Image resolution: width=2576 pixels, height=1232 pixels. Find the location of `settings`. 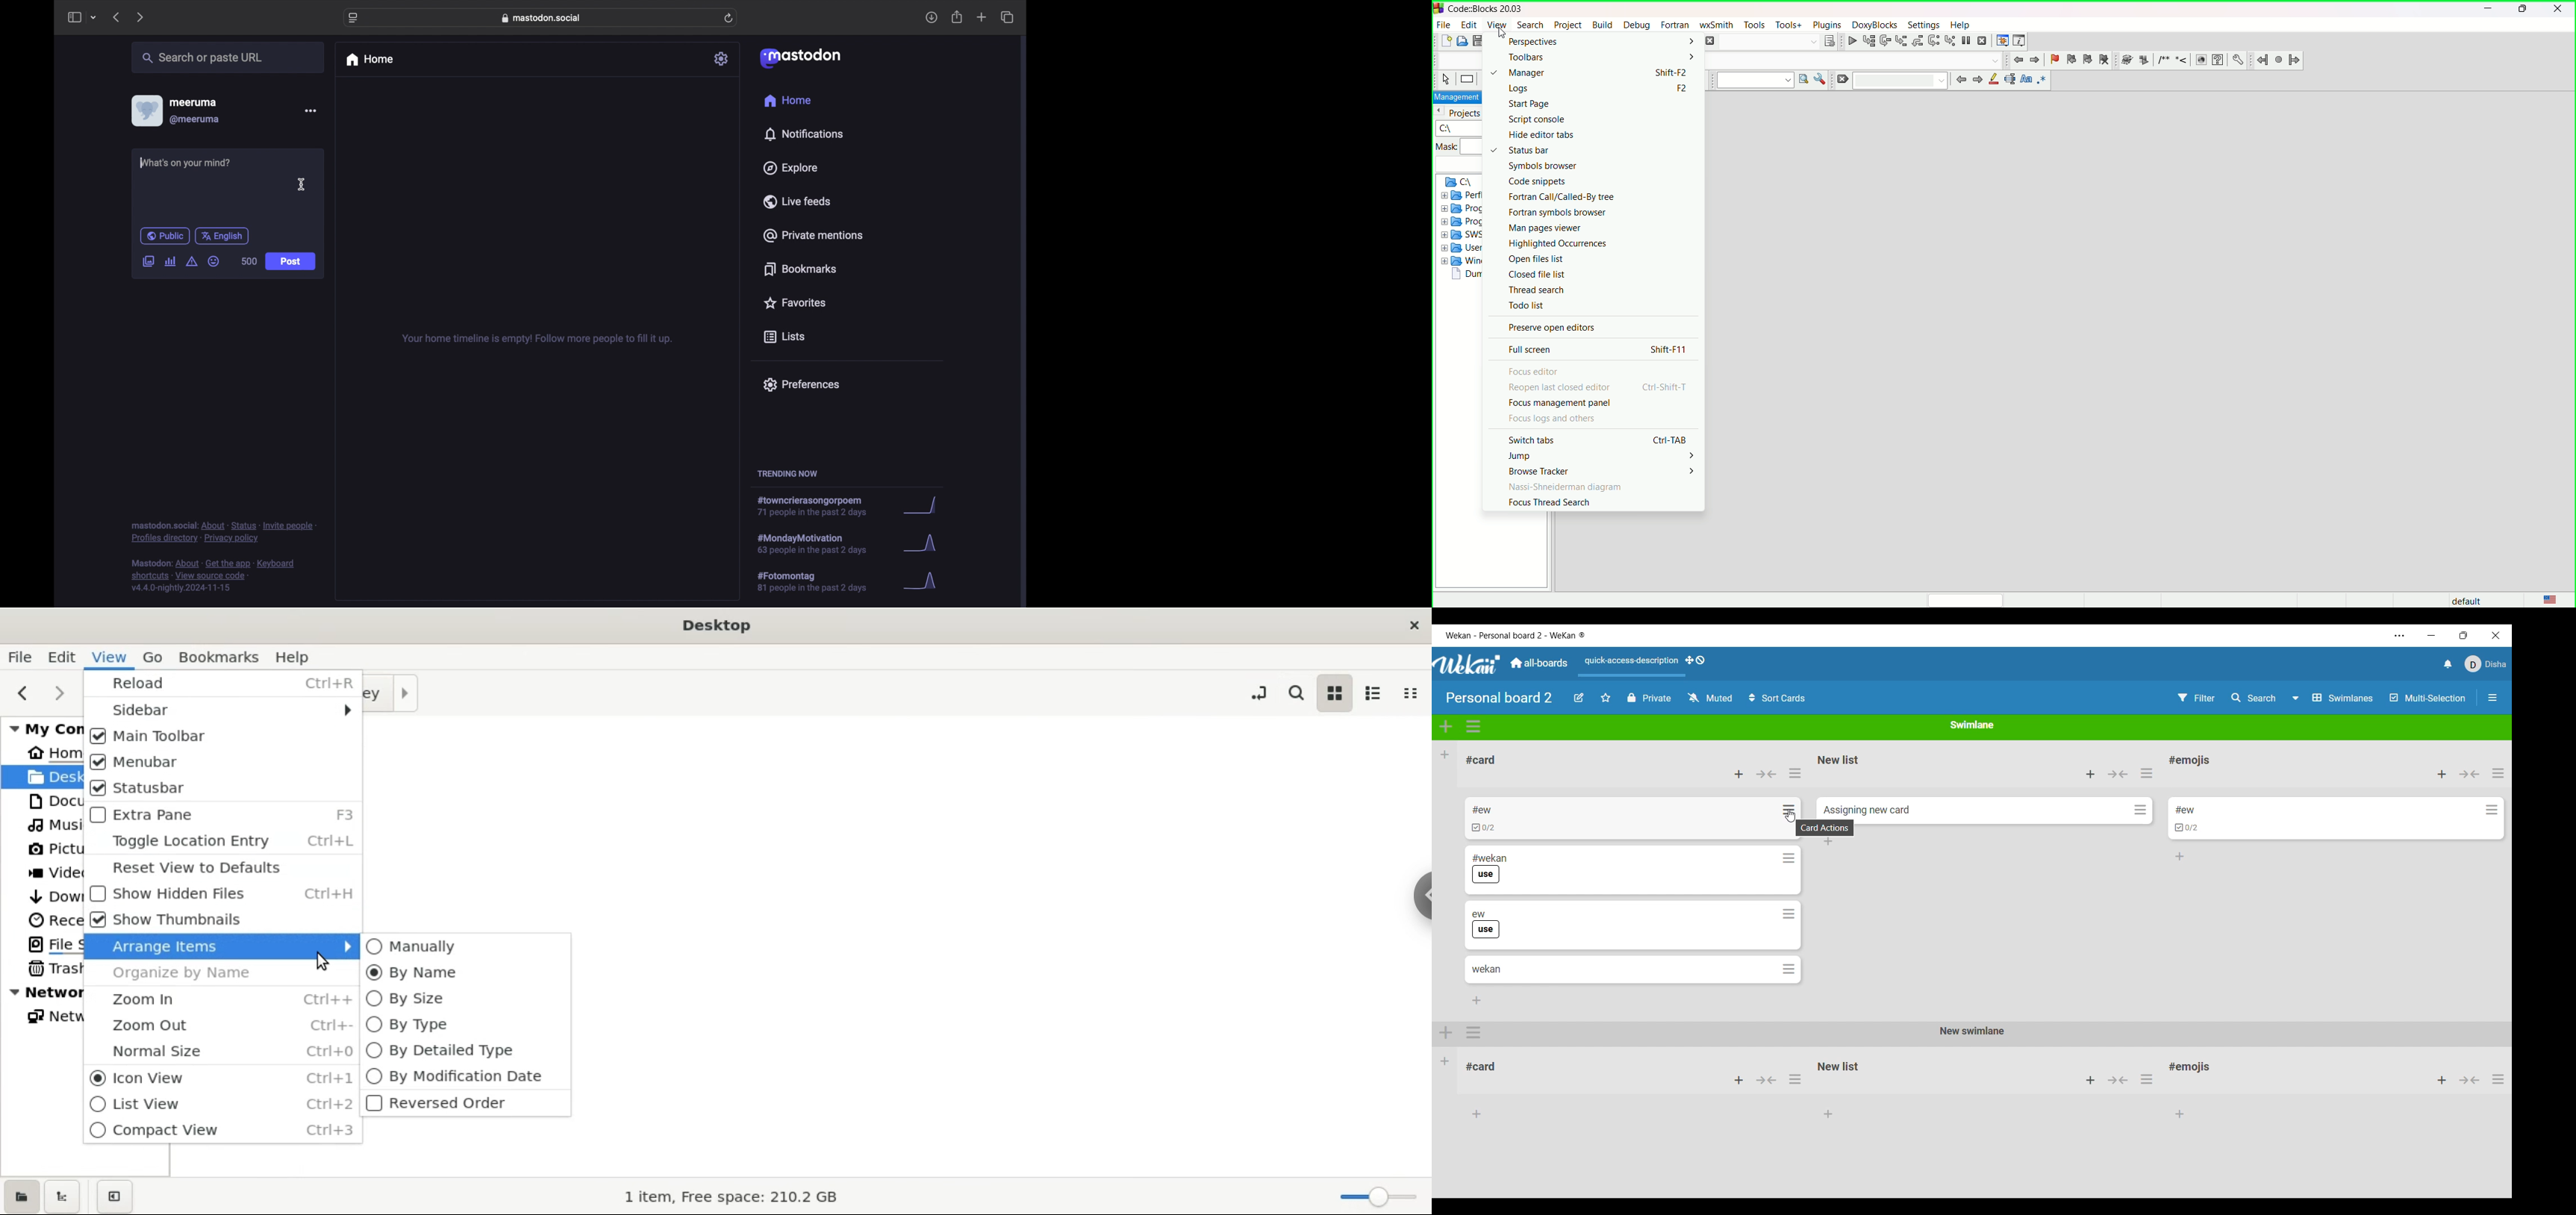

settings is located at coordinates (1924, 23).